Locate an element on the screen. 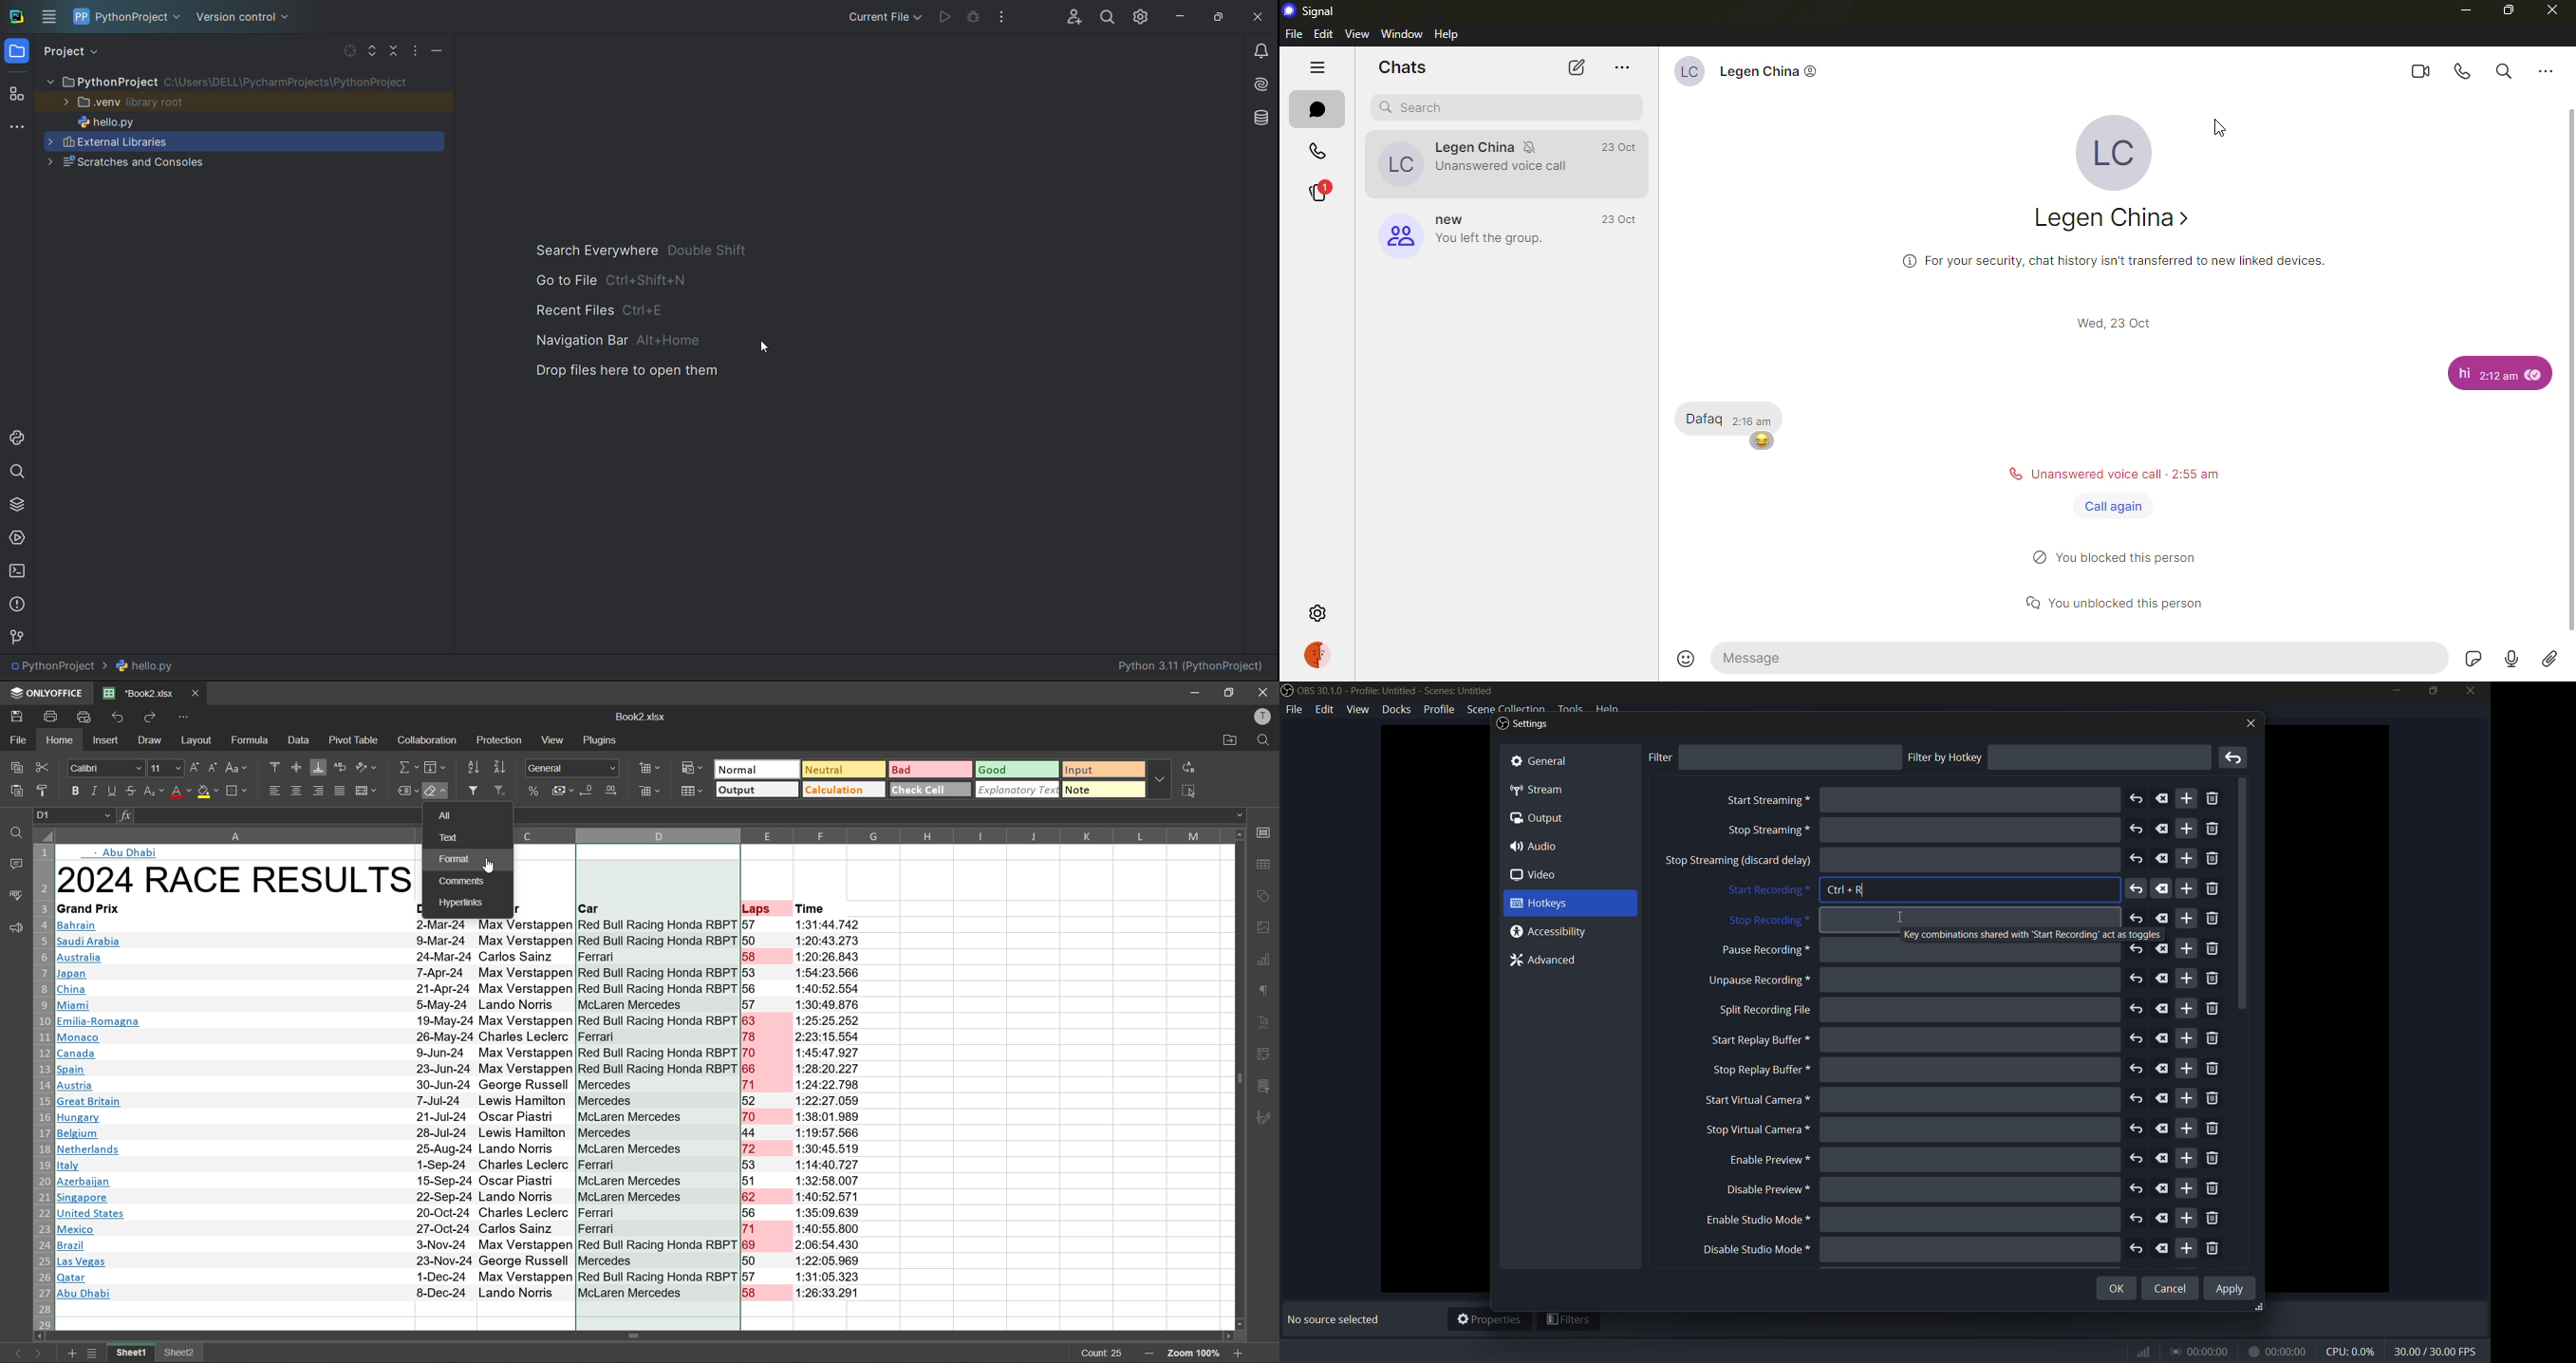 The width and height of the screenshot is (2576, 1372). undo is located at coordinates (2137, 1038).